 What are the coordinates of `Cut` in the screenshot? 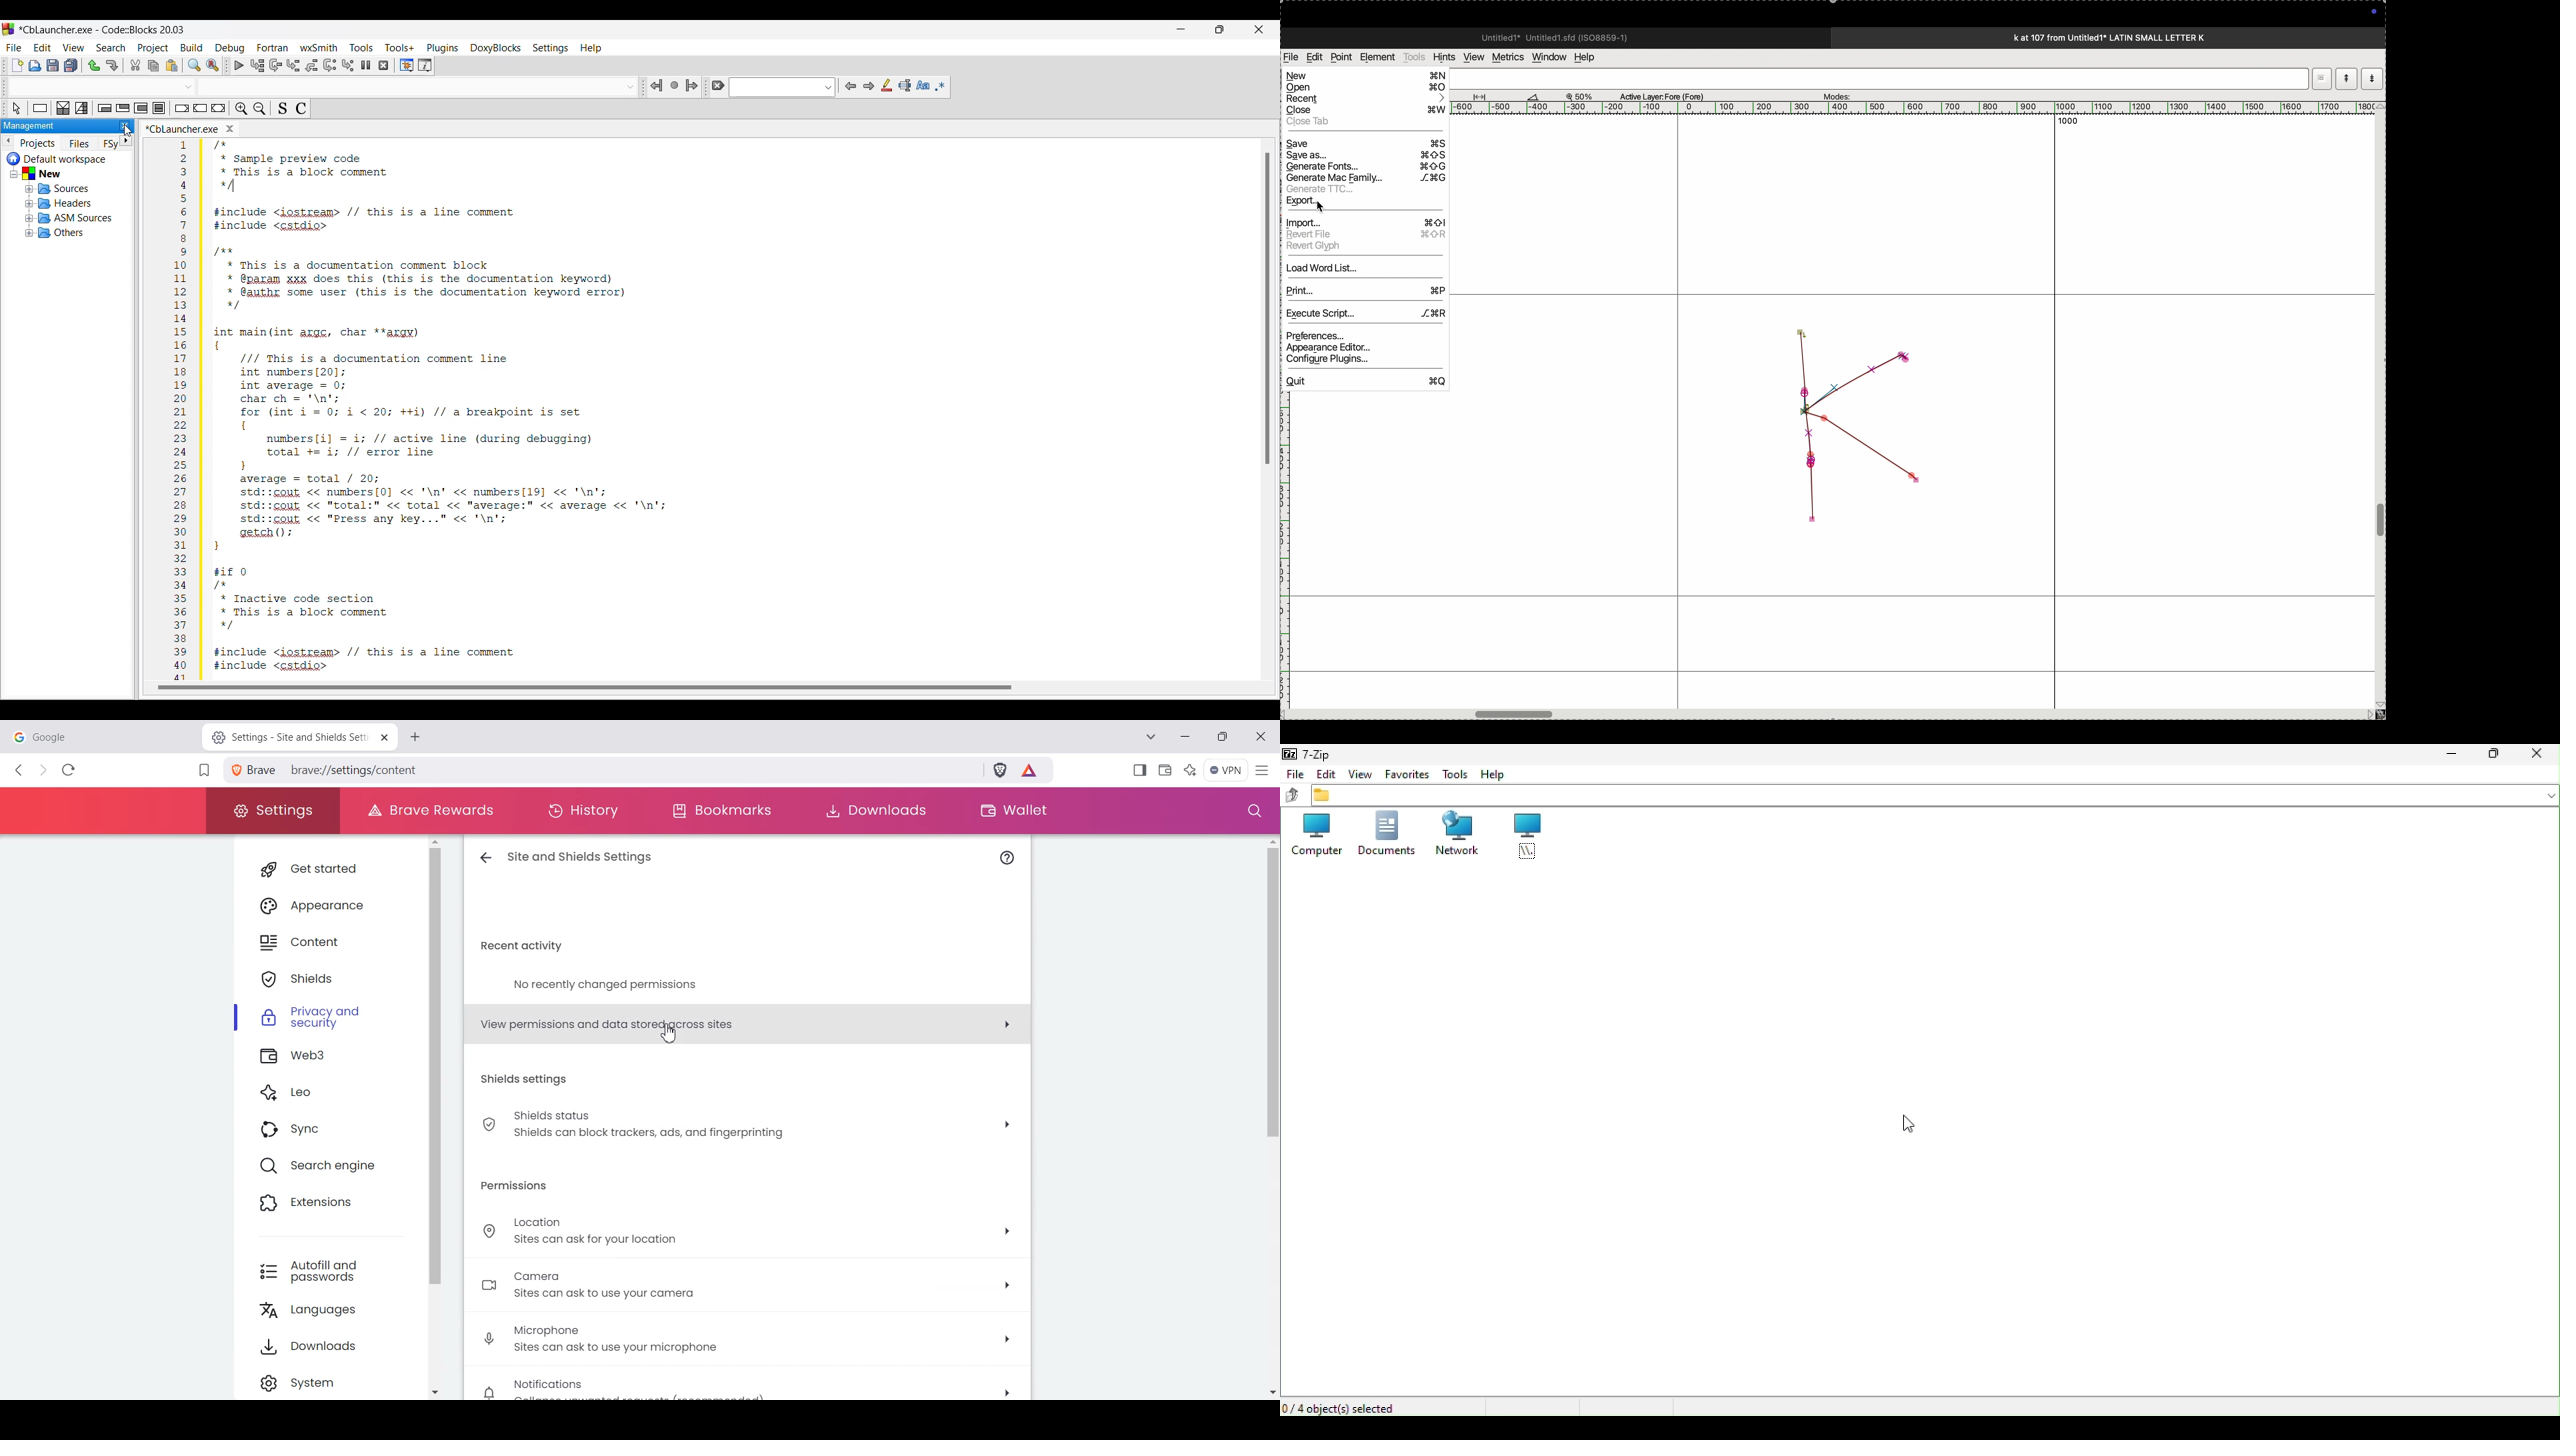 It's located at (135, 65).